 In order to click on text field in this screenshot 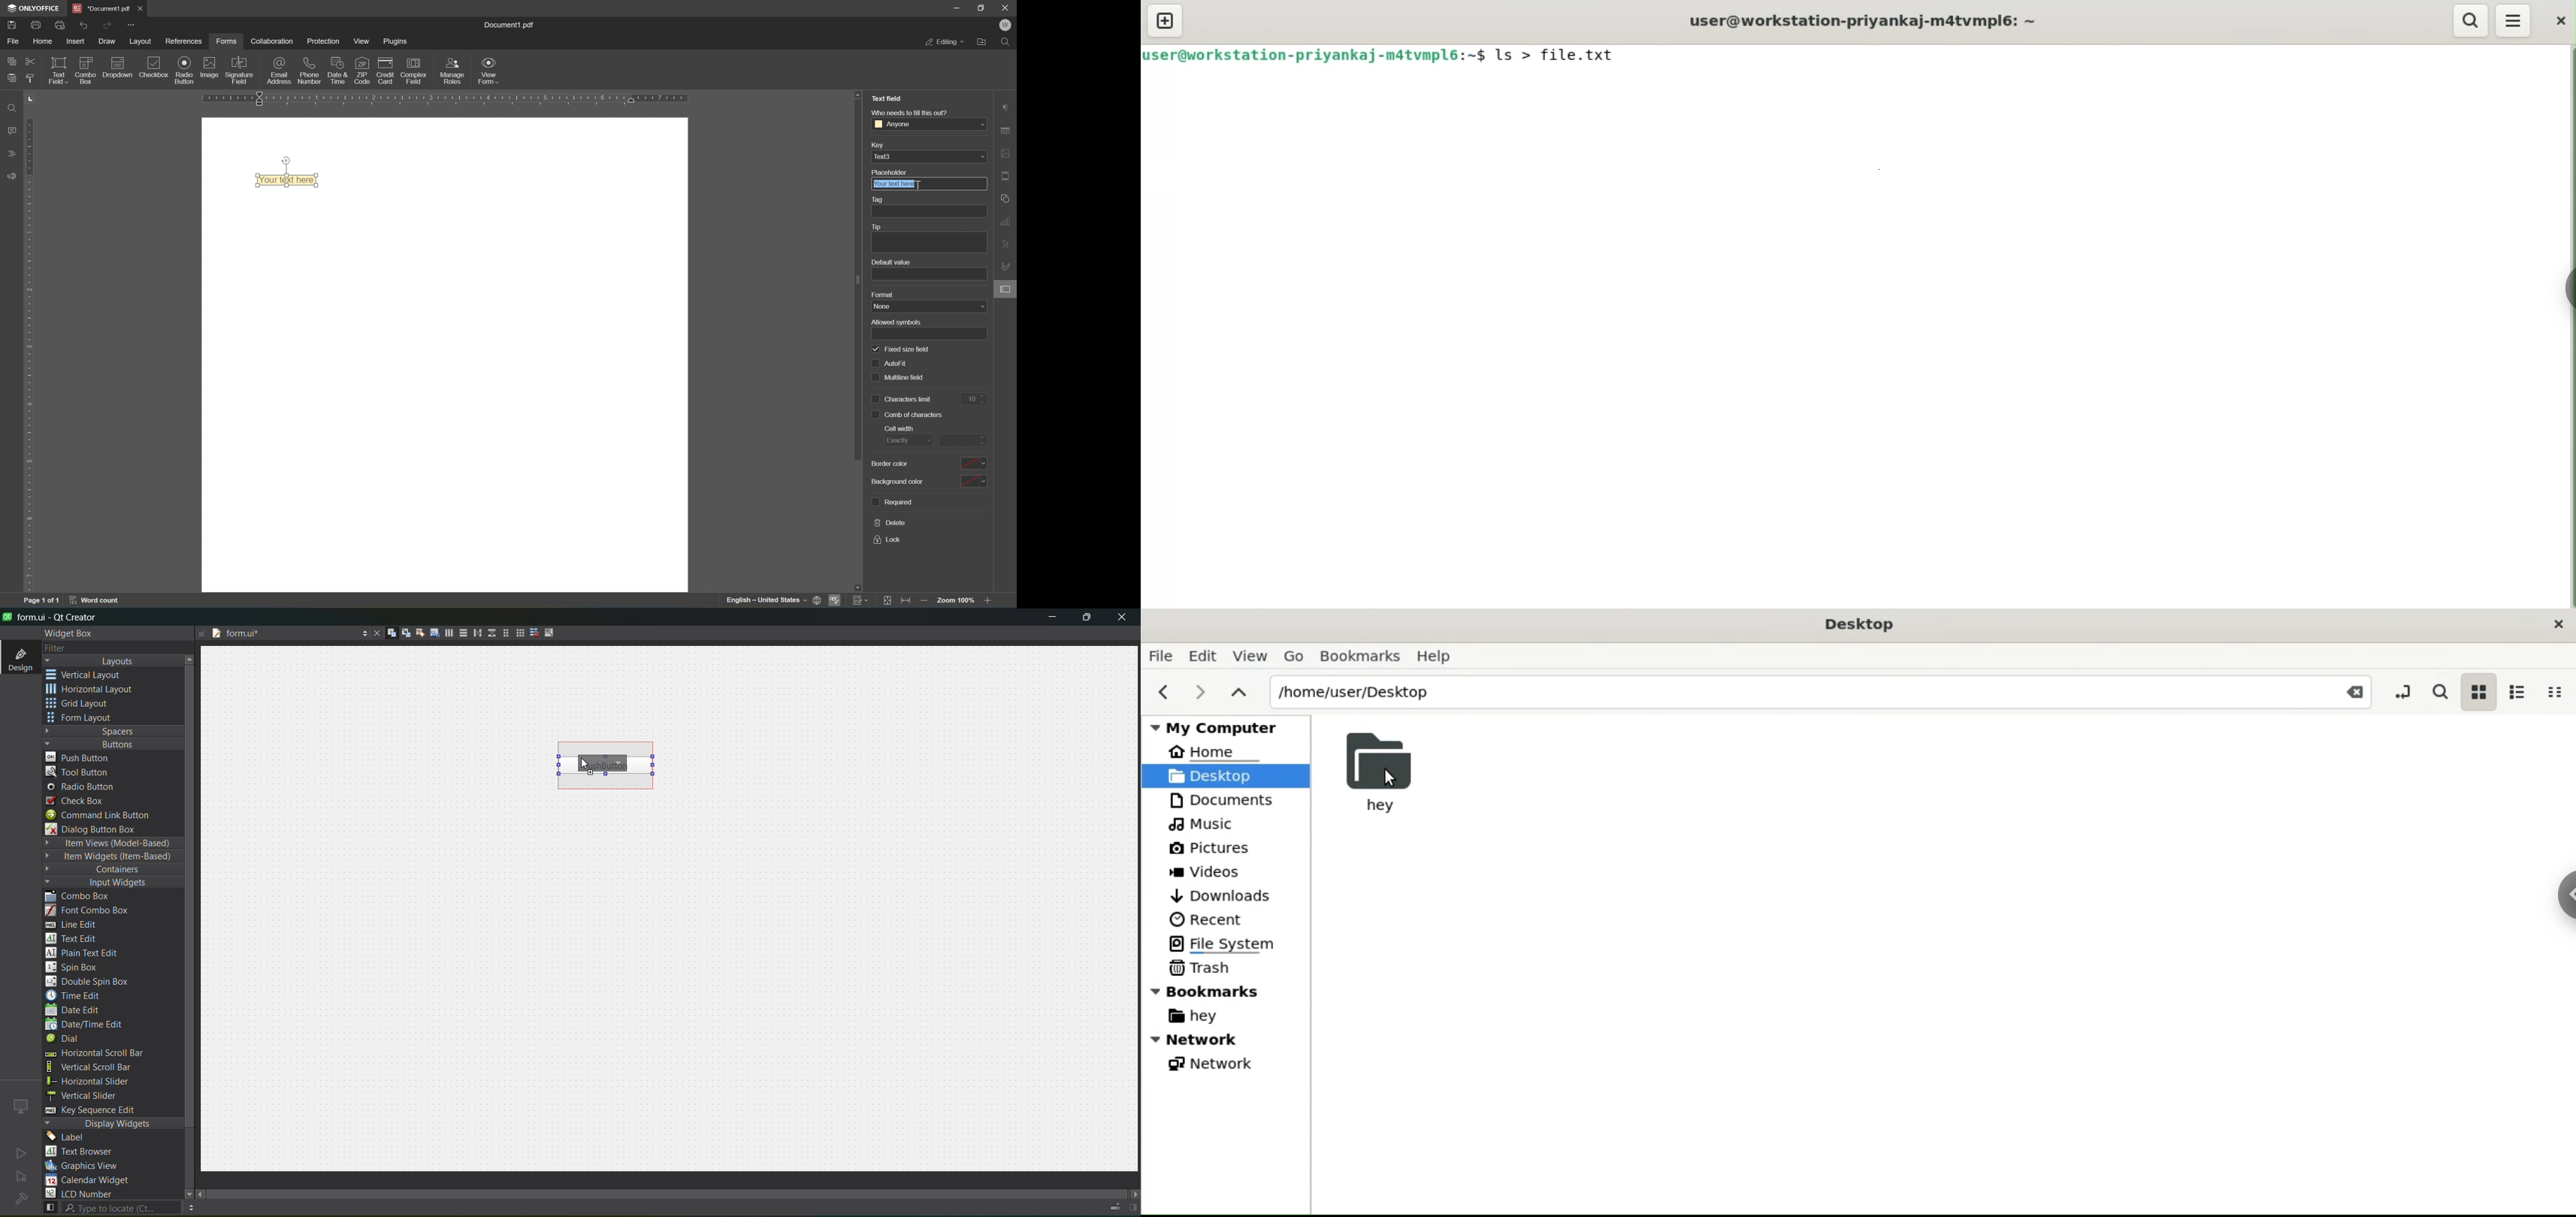, I will do `click(58, 70)`.